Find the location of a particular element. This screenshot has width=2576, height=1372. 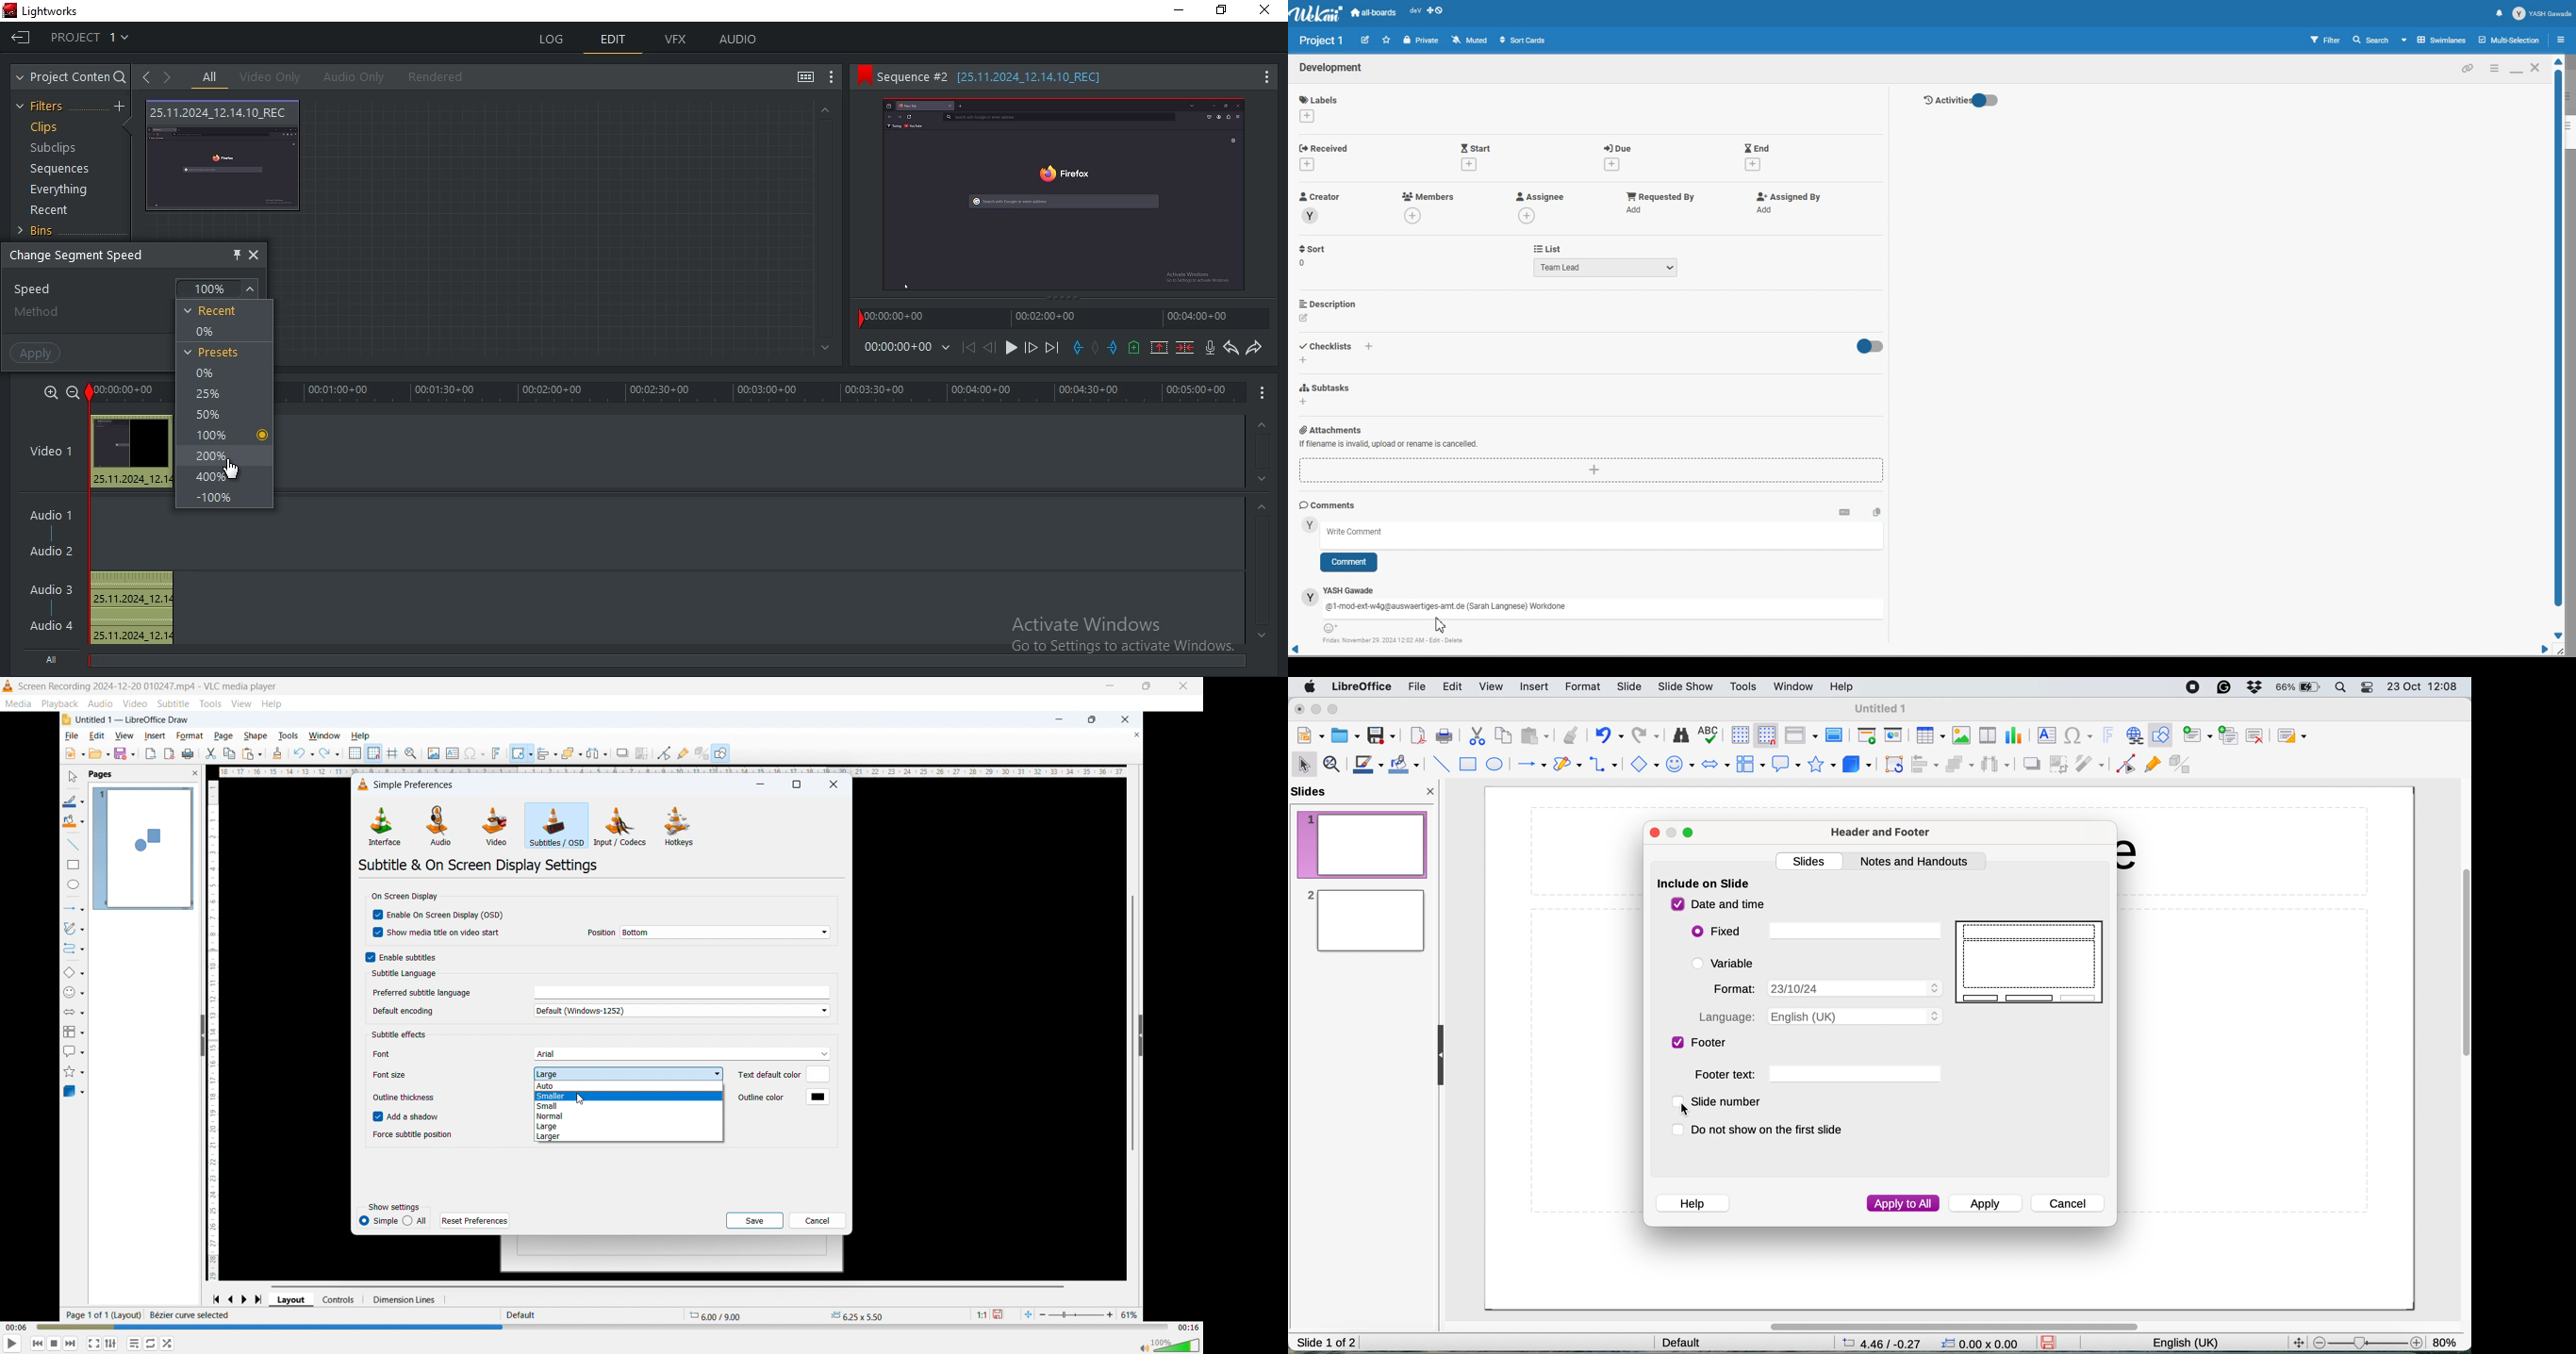

zoom in is located at coordinates (49, 392).